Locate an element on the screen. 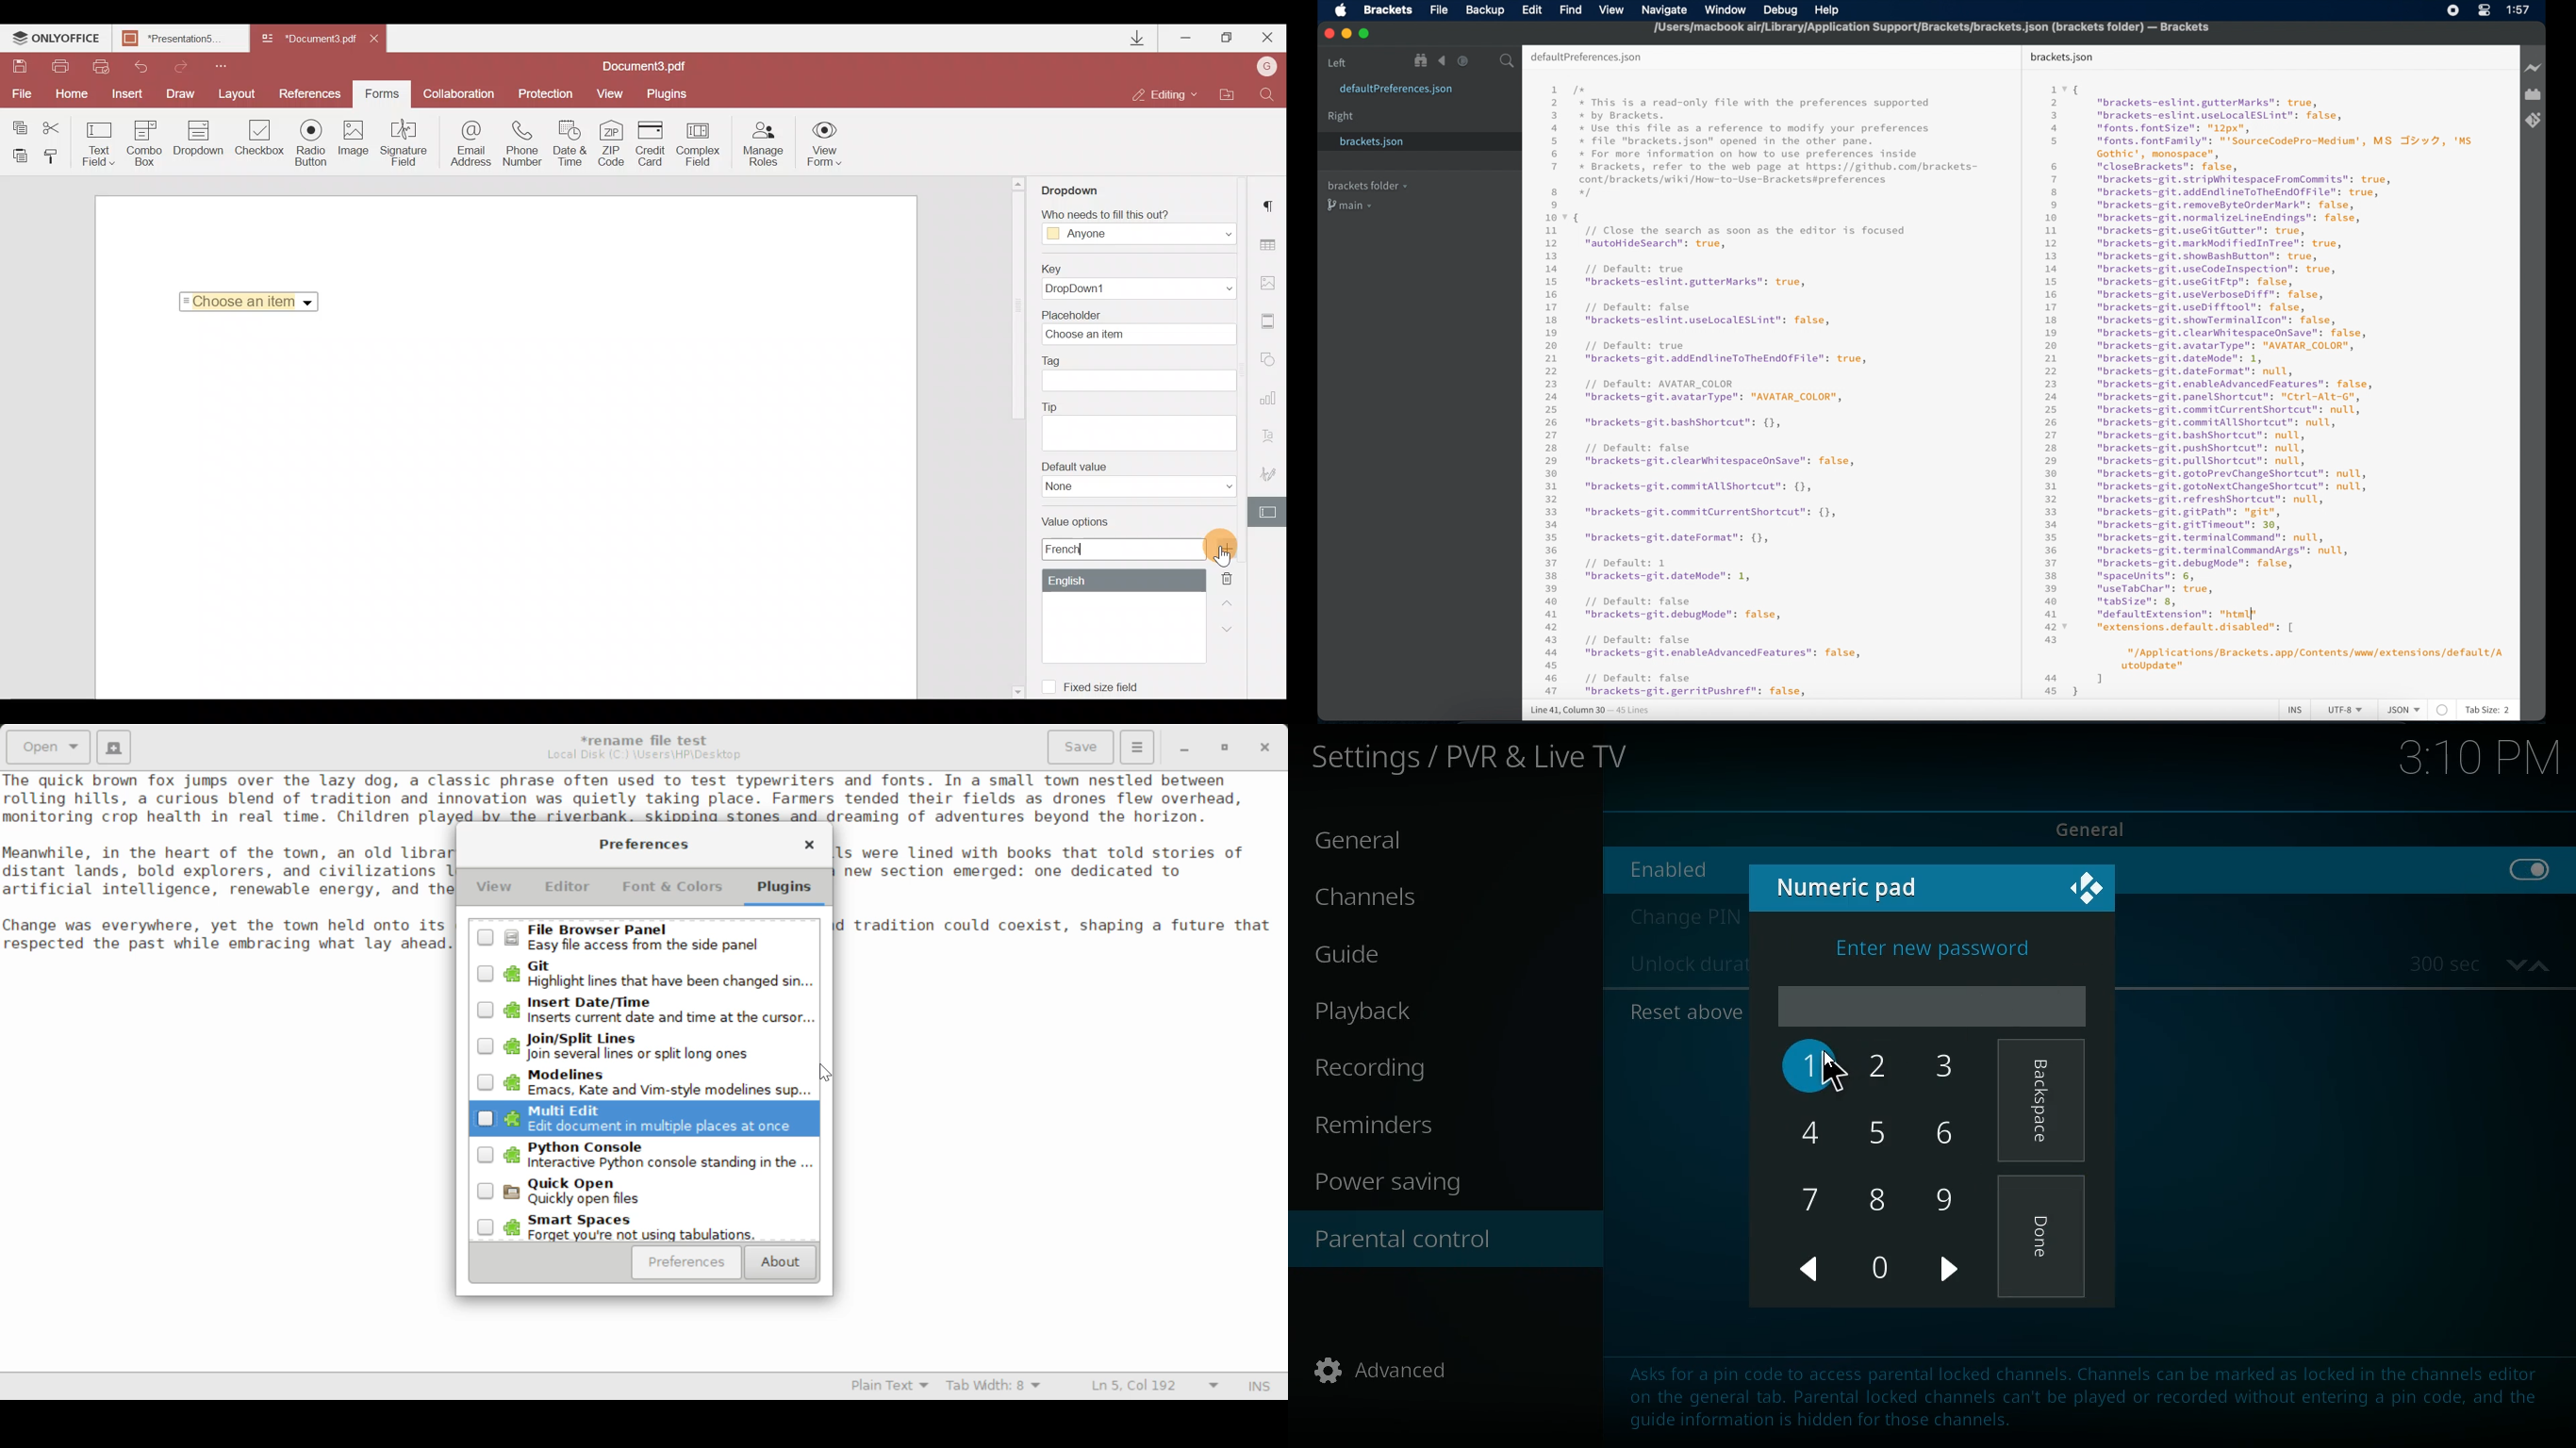 This screenshot has width=2576, height=1456. json is located at coordinates (2404, 711).